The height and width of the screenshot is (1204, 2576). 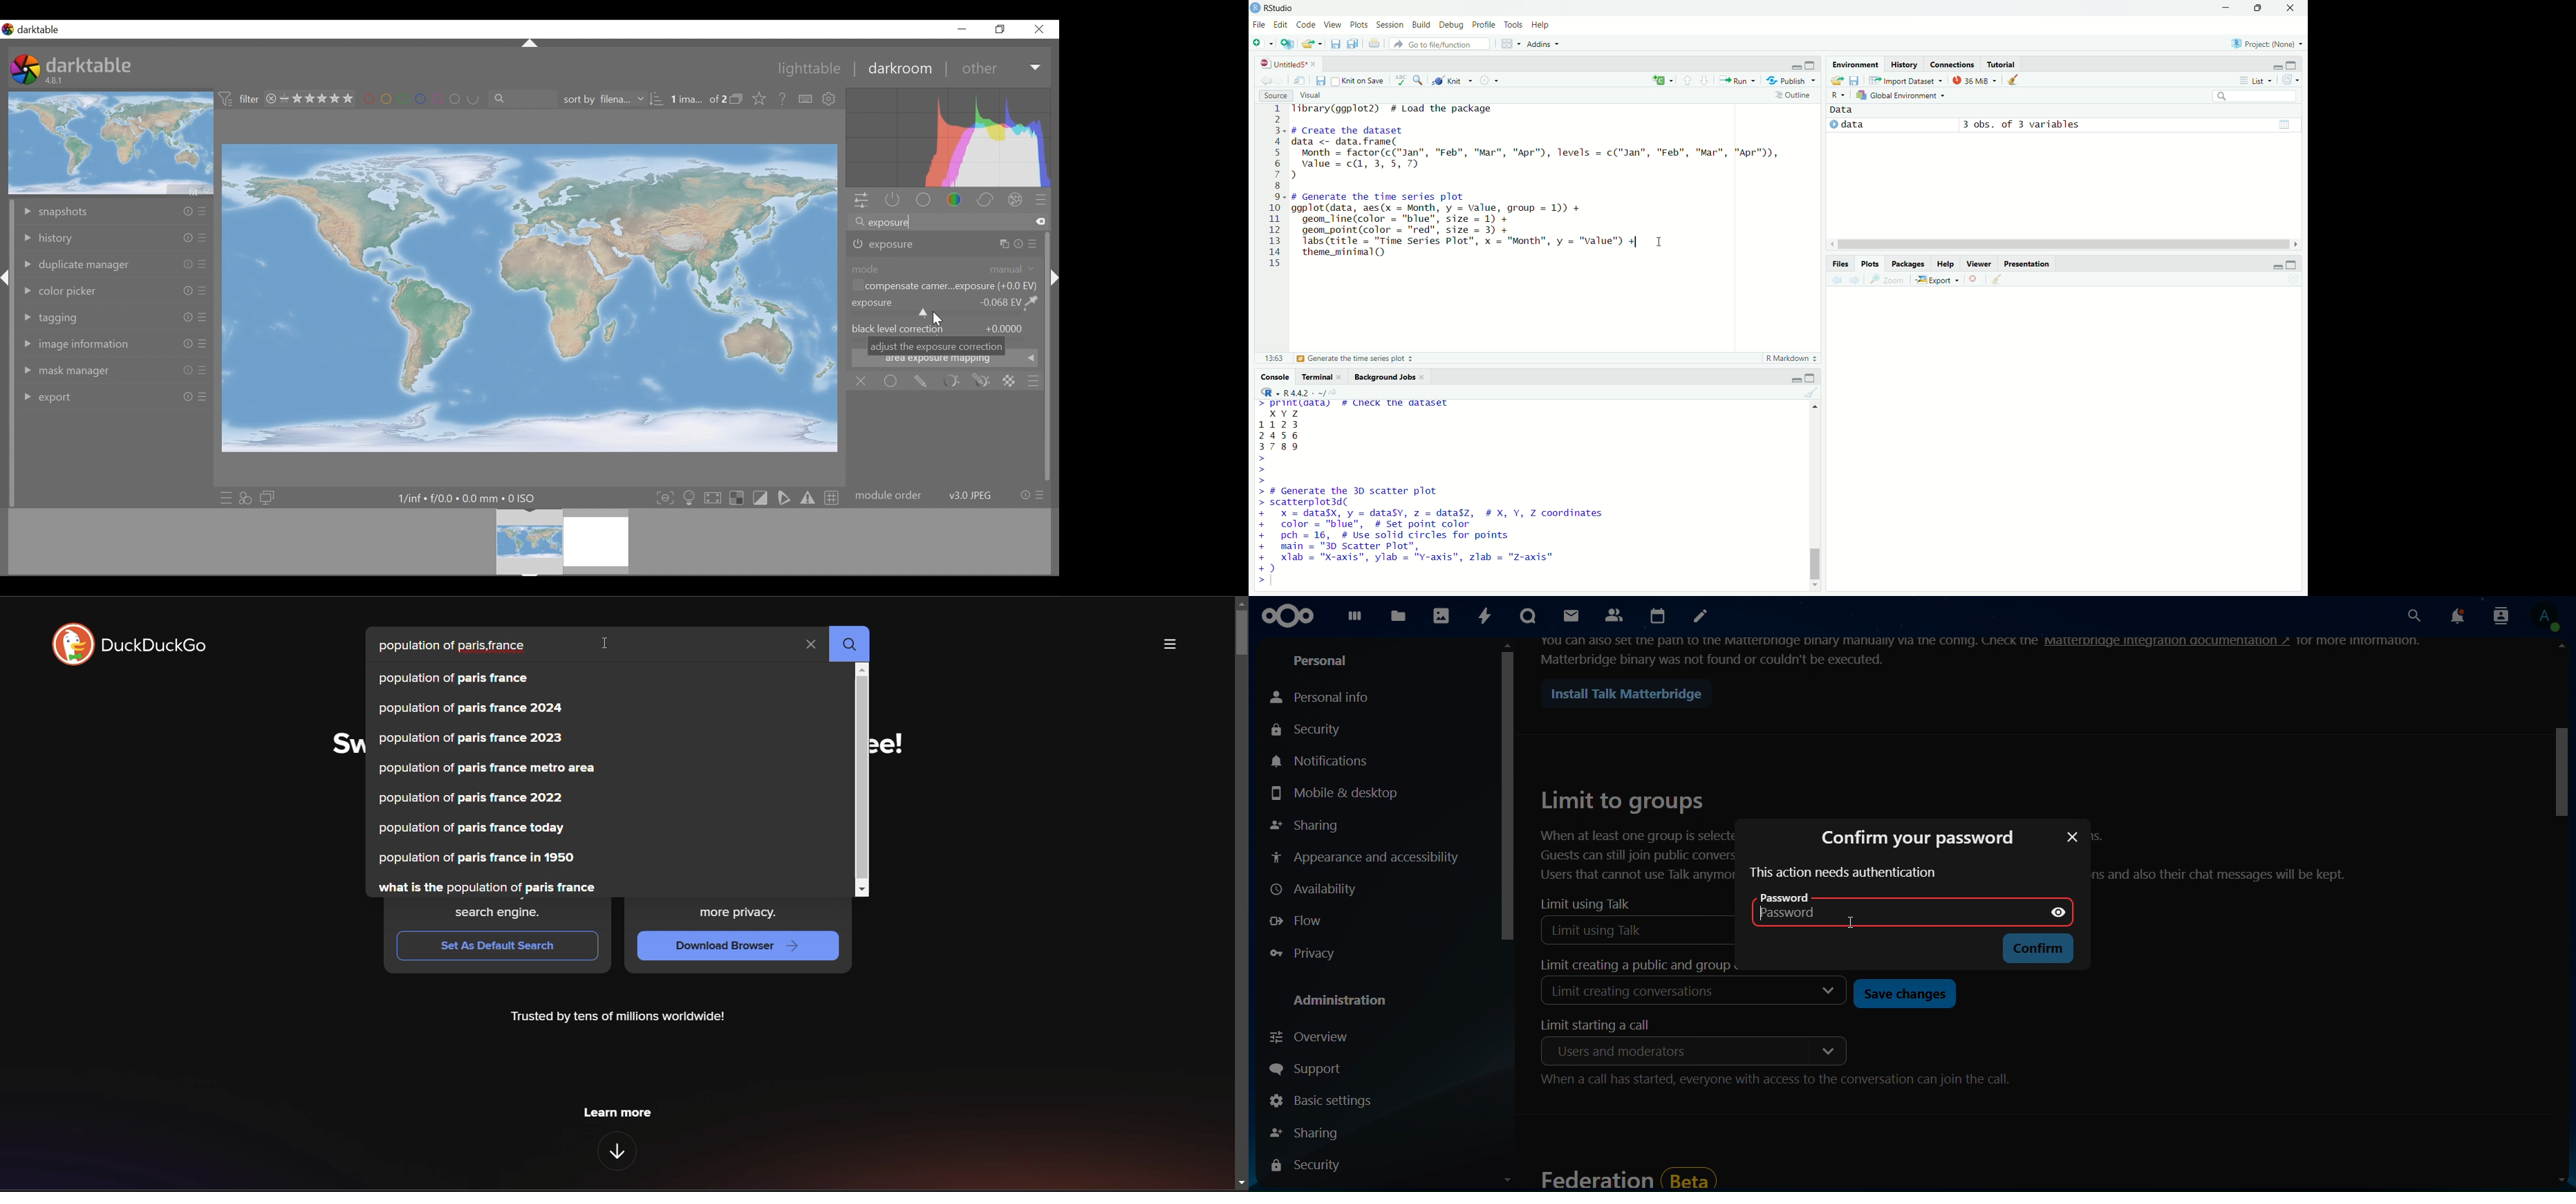 What do you see at coordinates (1515, 25) in the screenshot?
I see `tools` at bounding box center [1515, 25].